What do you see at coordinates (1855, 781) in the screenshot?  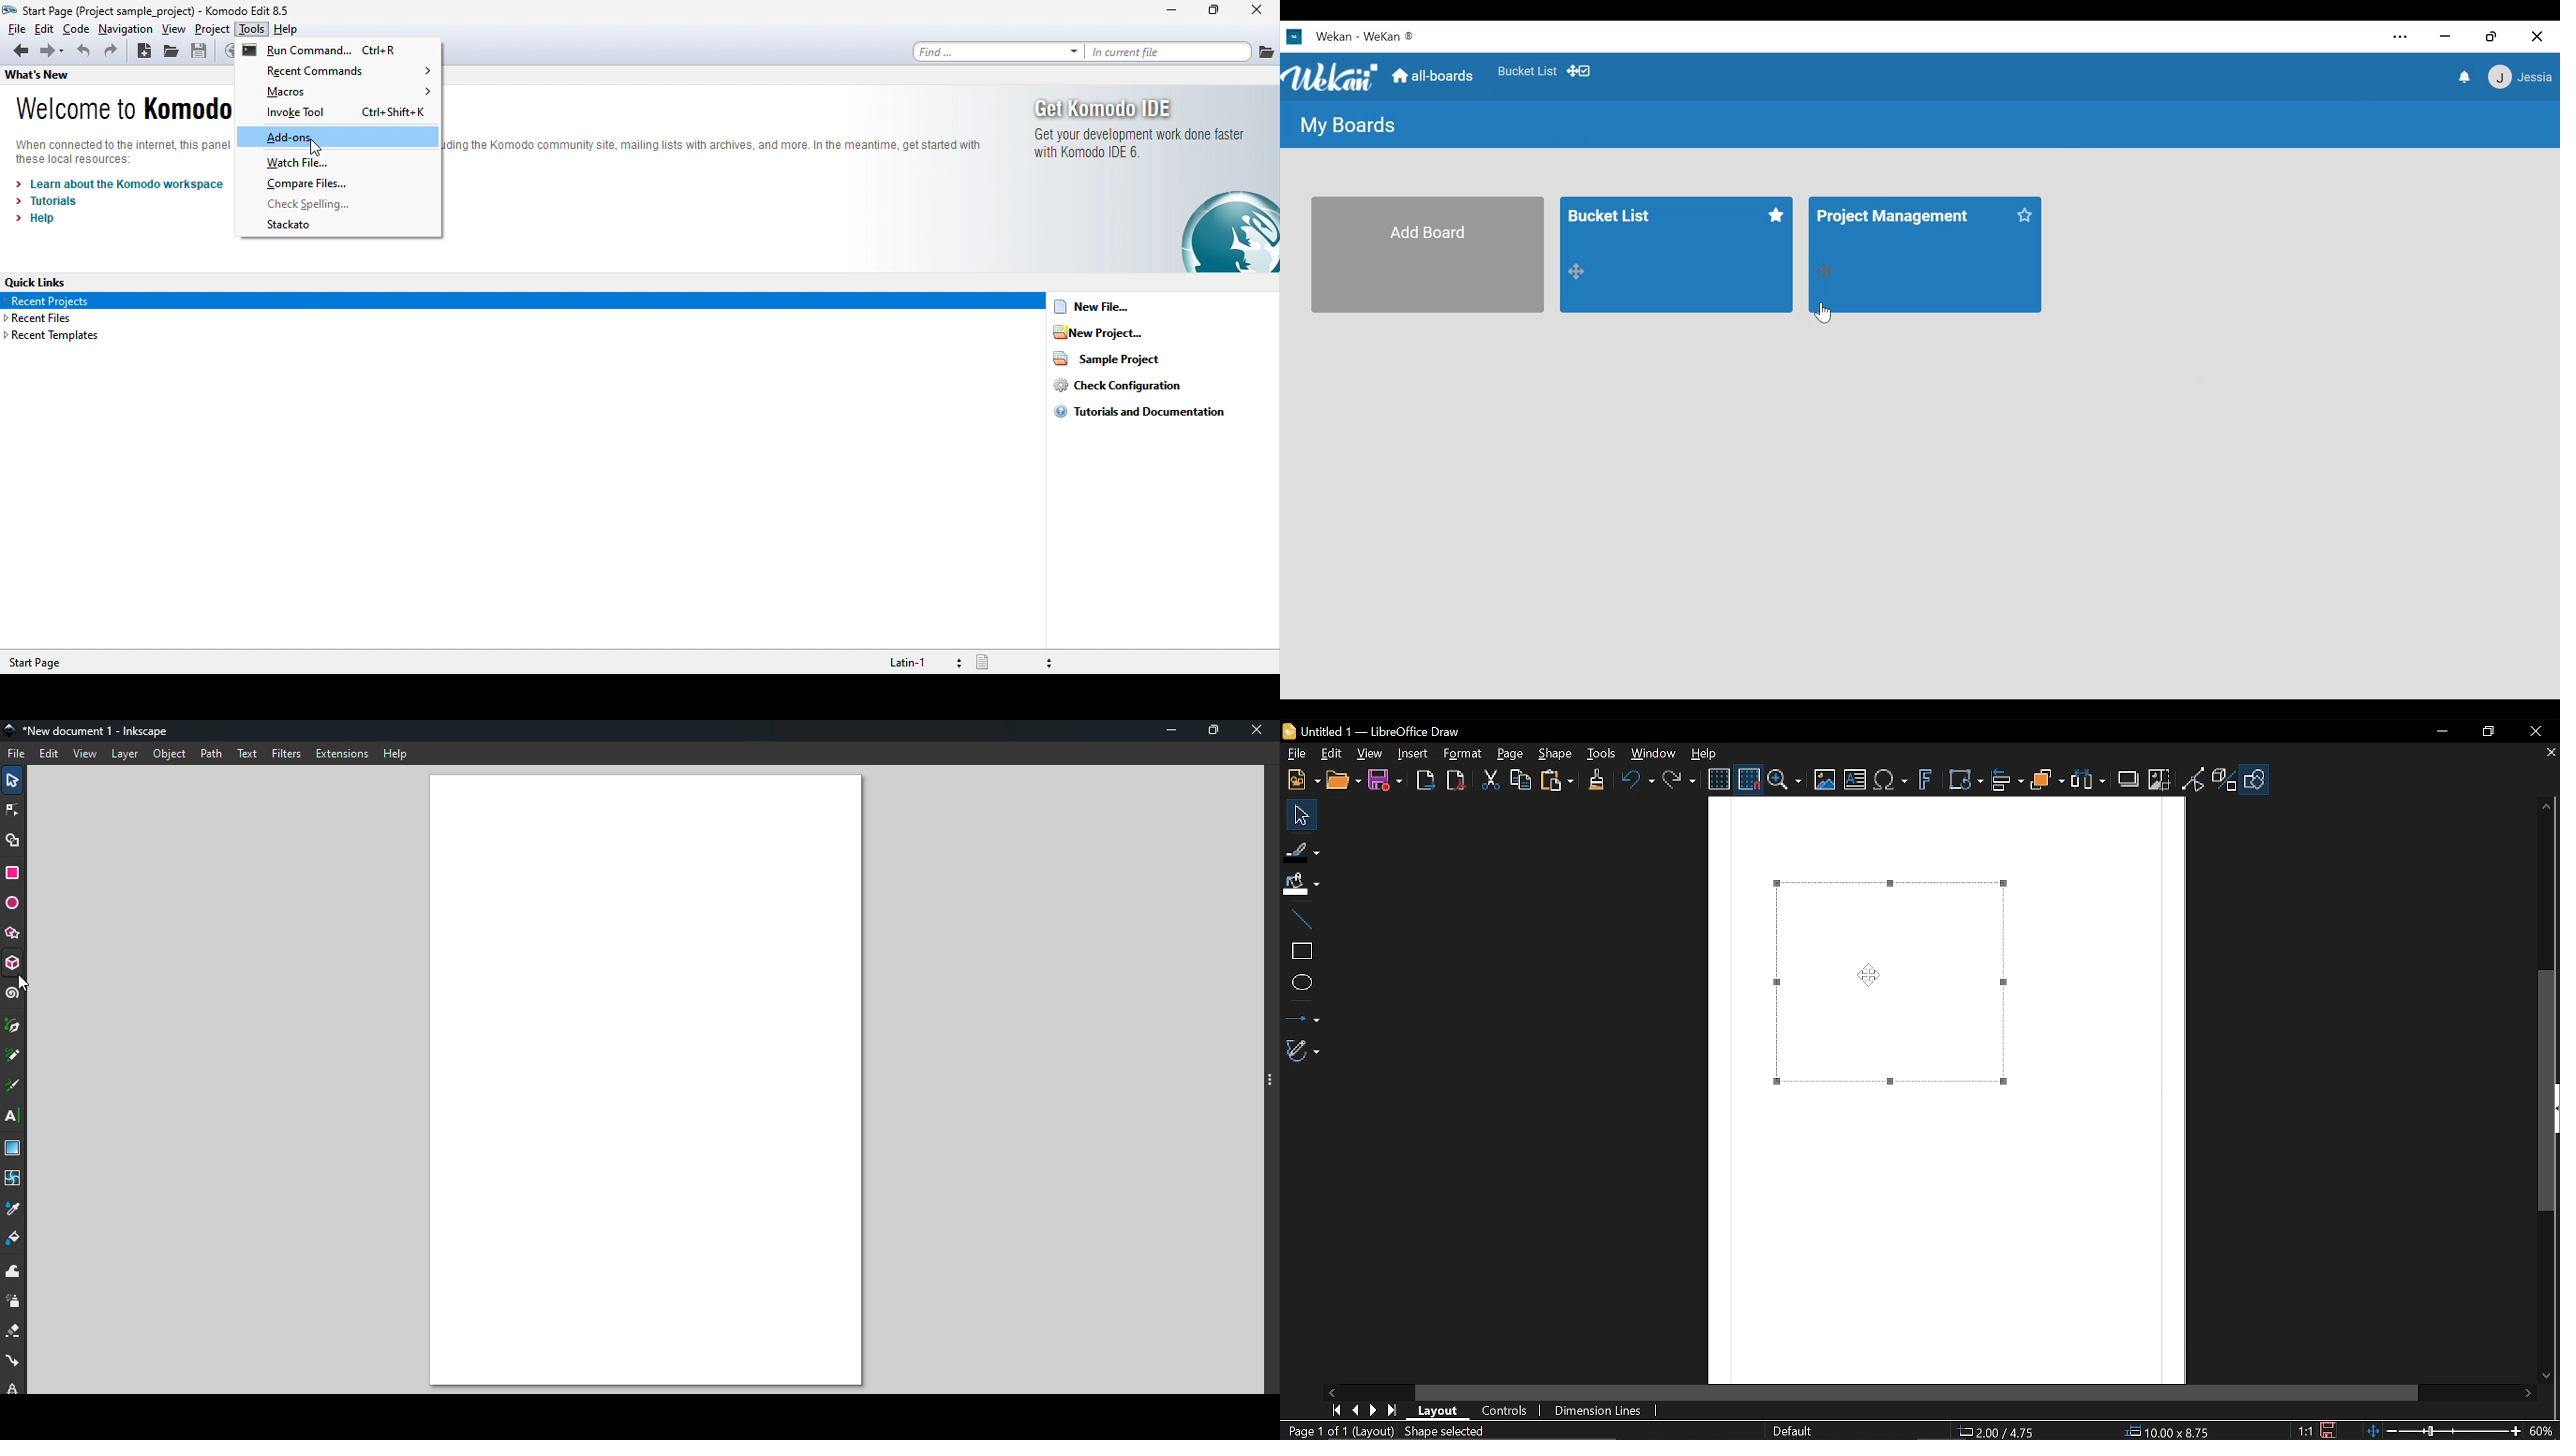 I see `insert text` at bounding box center [1855, 781].